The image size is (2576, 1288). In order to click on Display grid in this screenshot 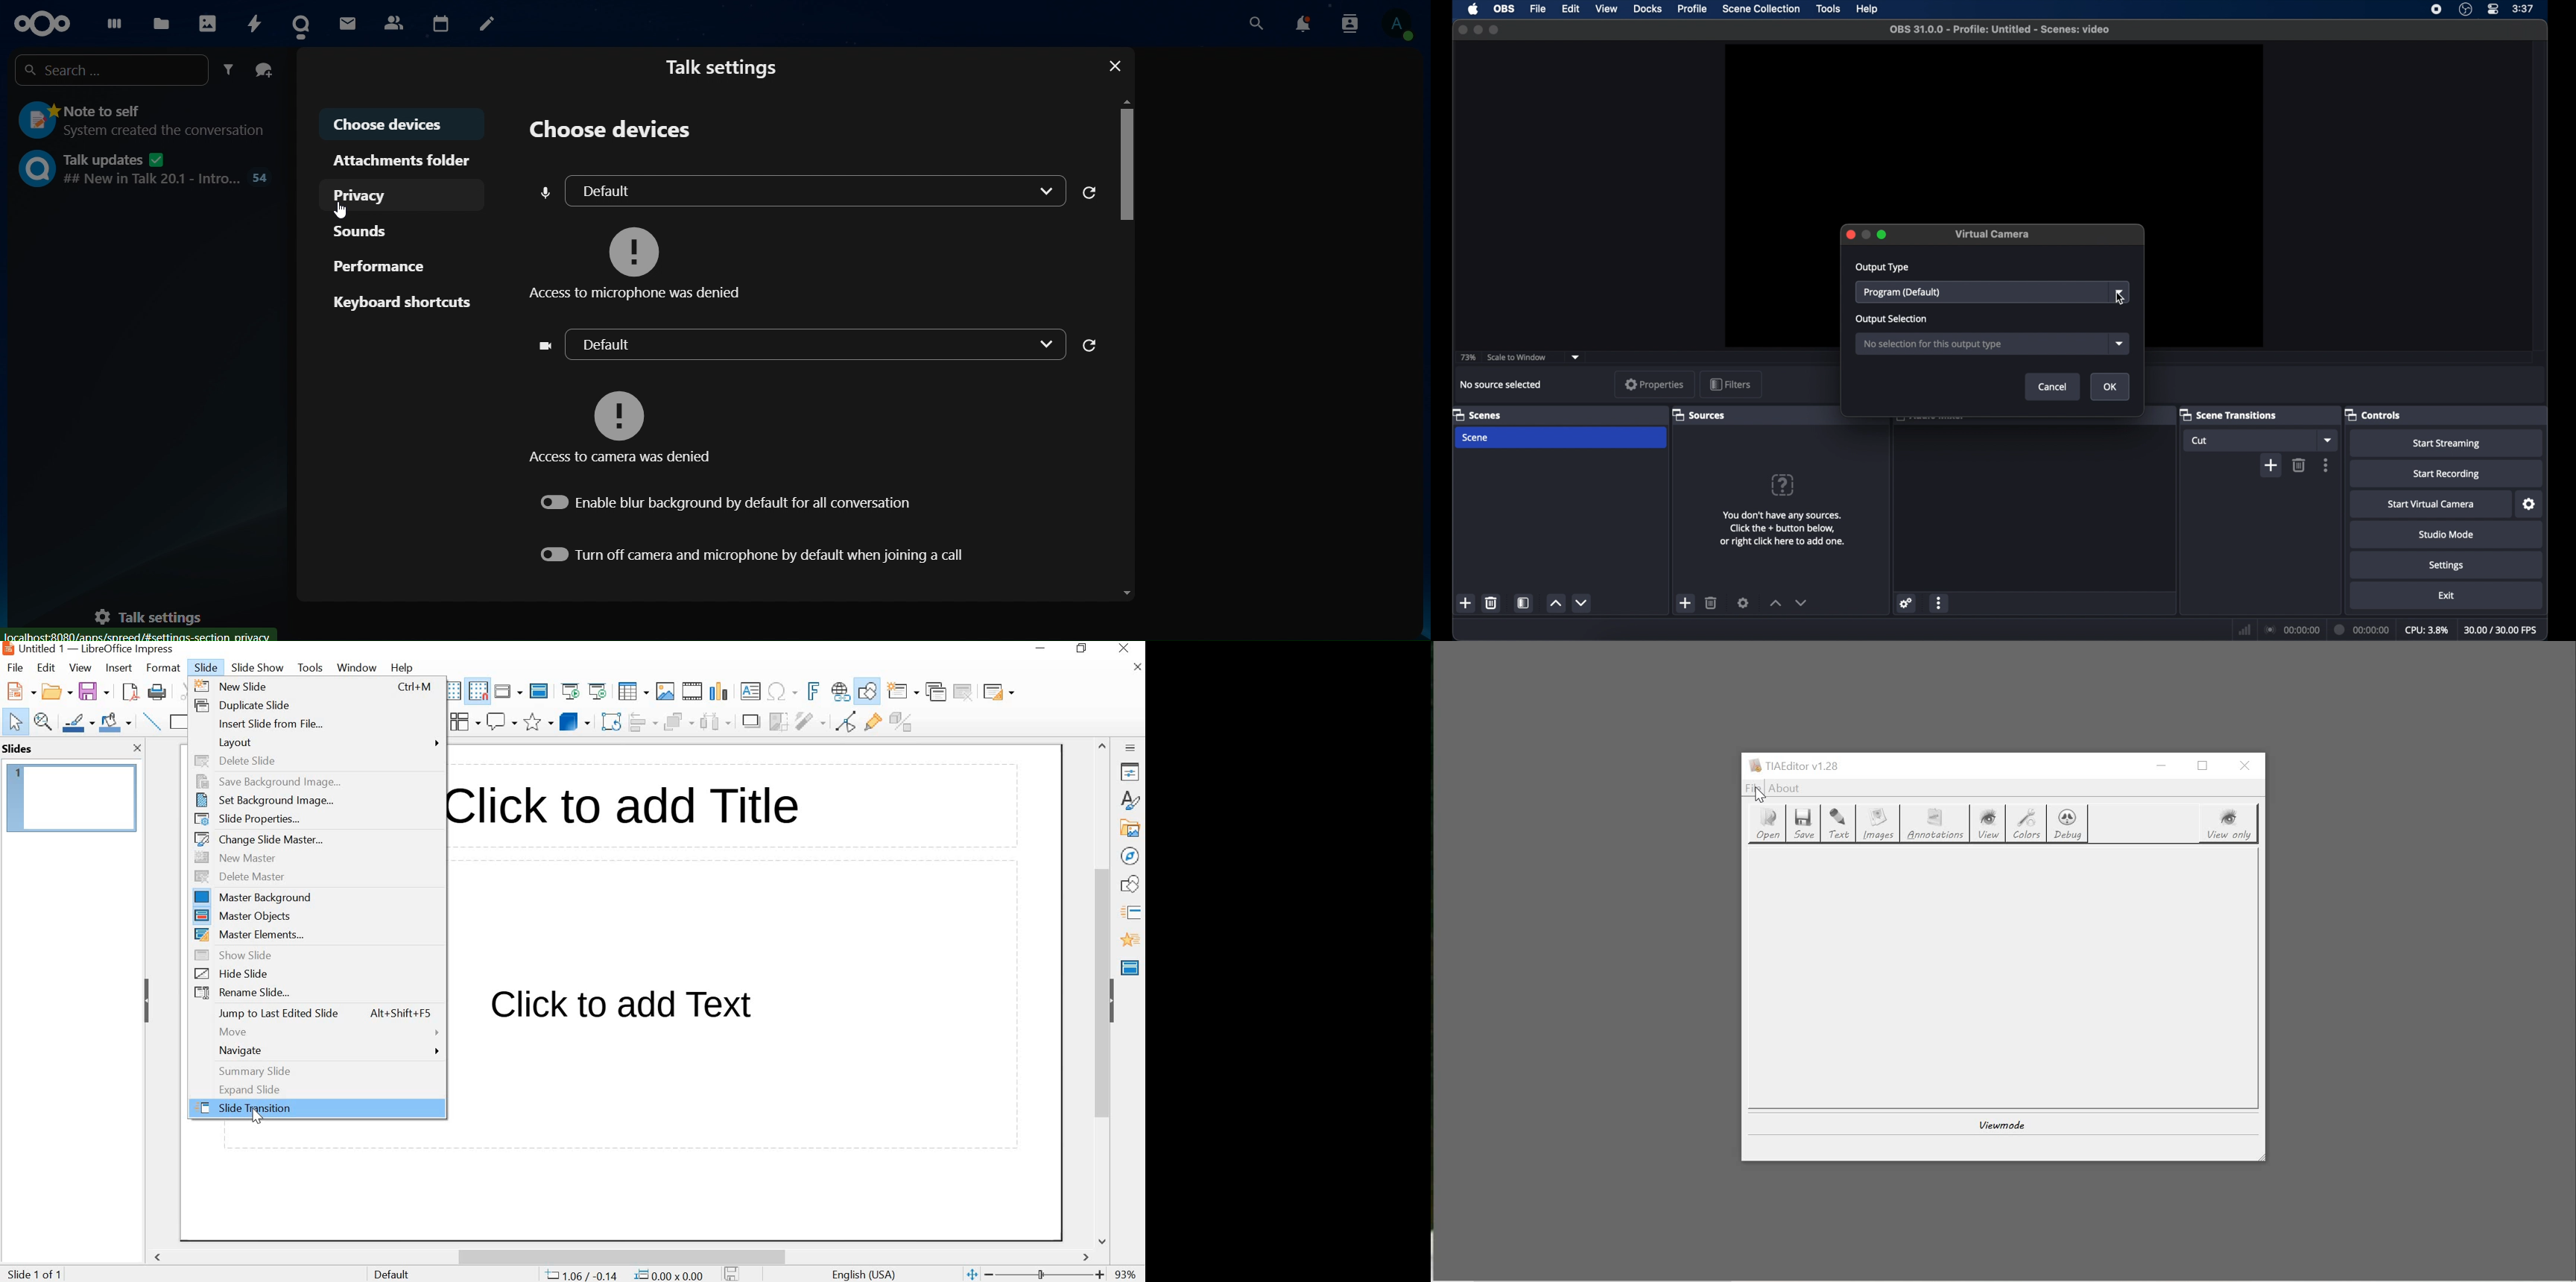, I will do `click(450, 692)`.